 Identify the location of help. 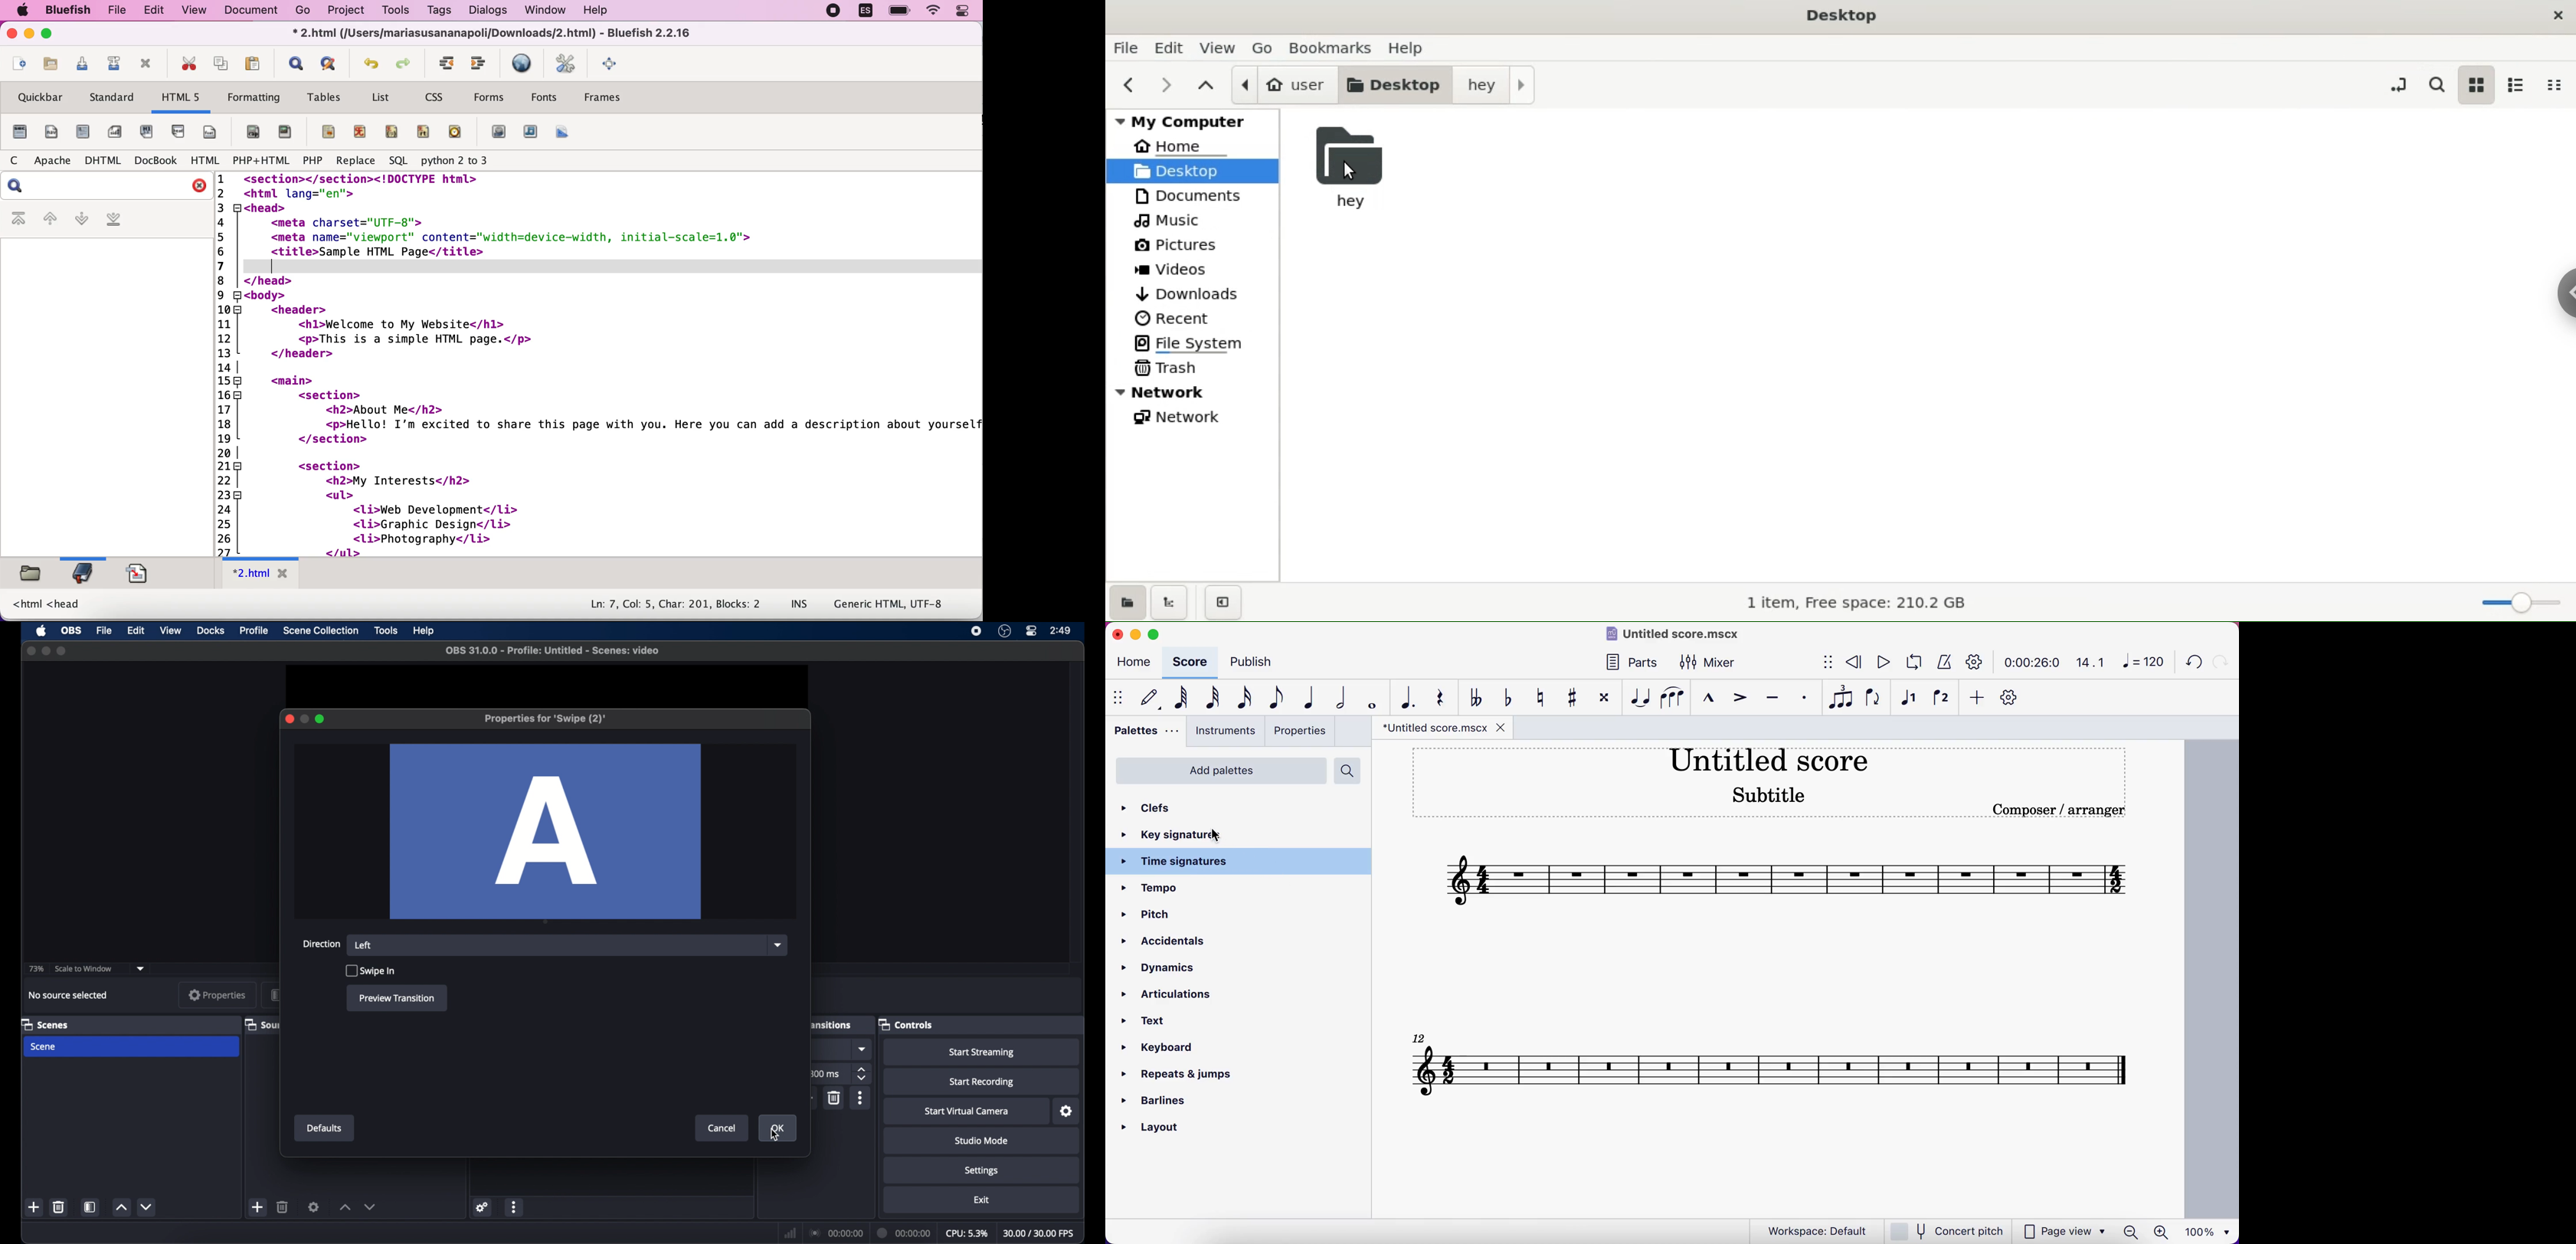
(611, 9).